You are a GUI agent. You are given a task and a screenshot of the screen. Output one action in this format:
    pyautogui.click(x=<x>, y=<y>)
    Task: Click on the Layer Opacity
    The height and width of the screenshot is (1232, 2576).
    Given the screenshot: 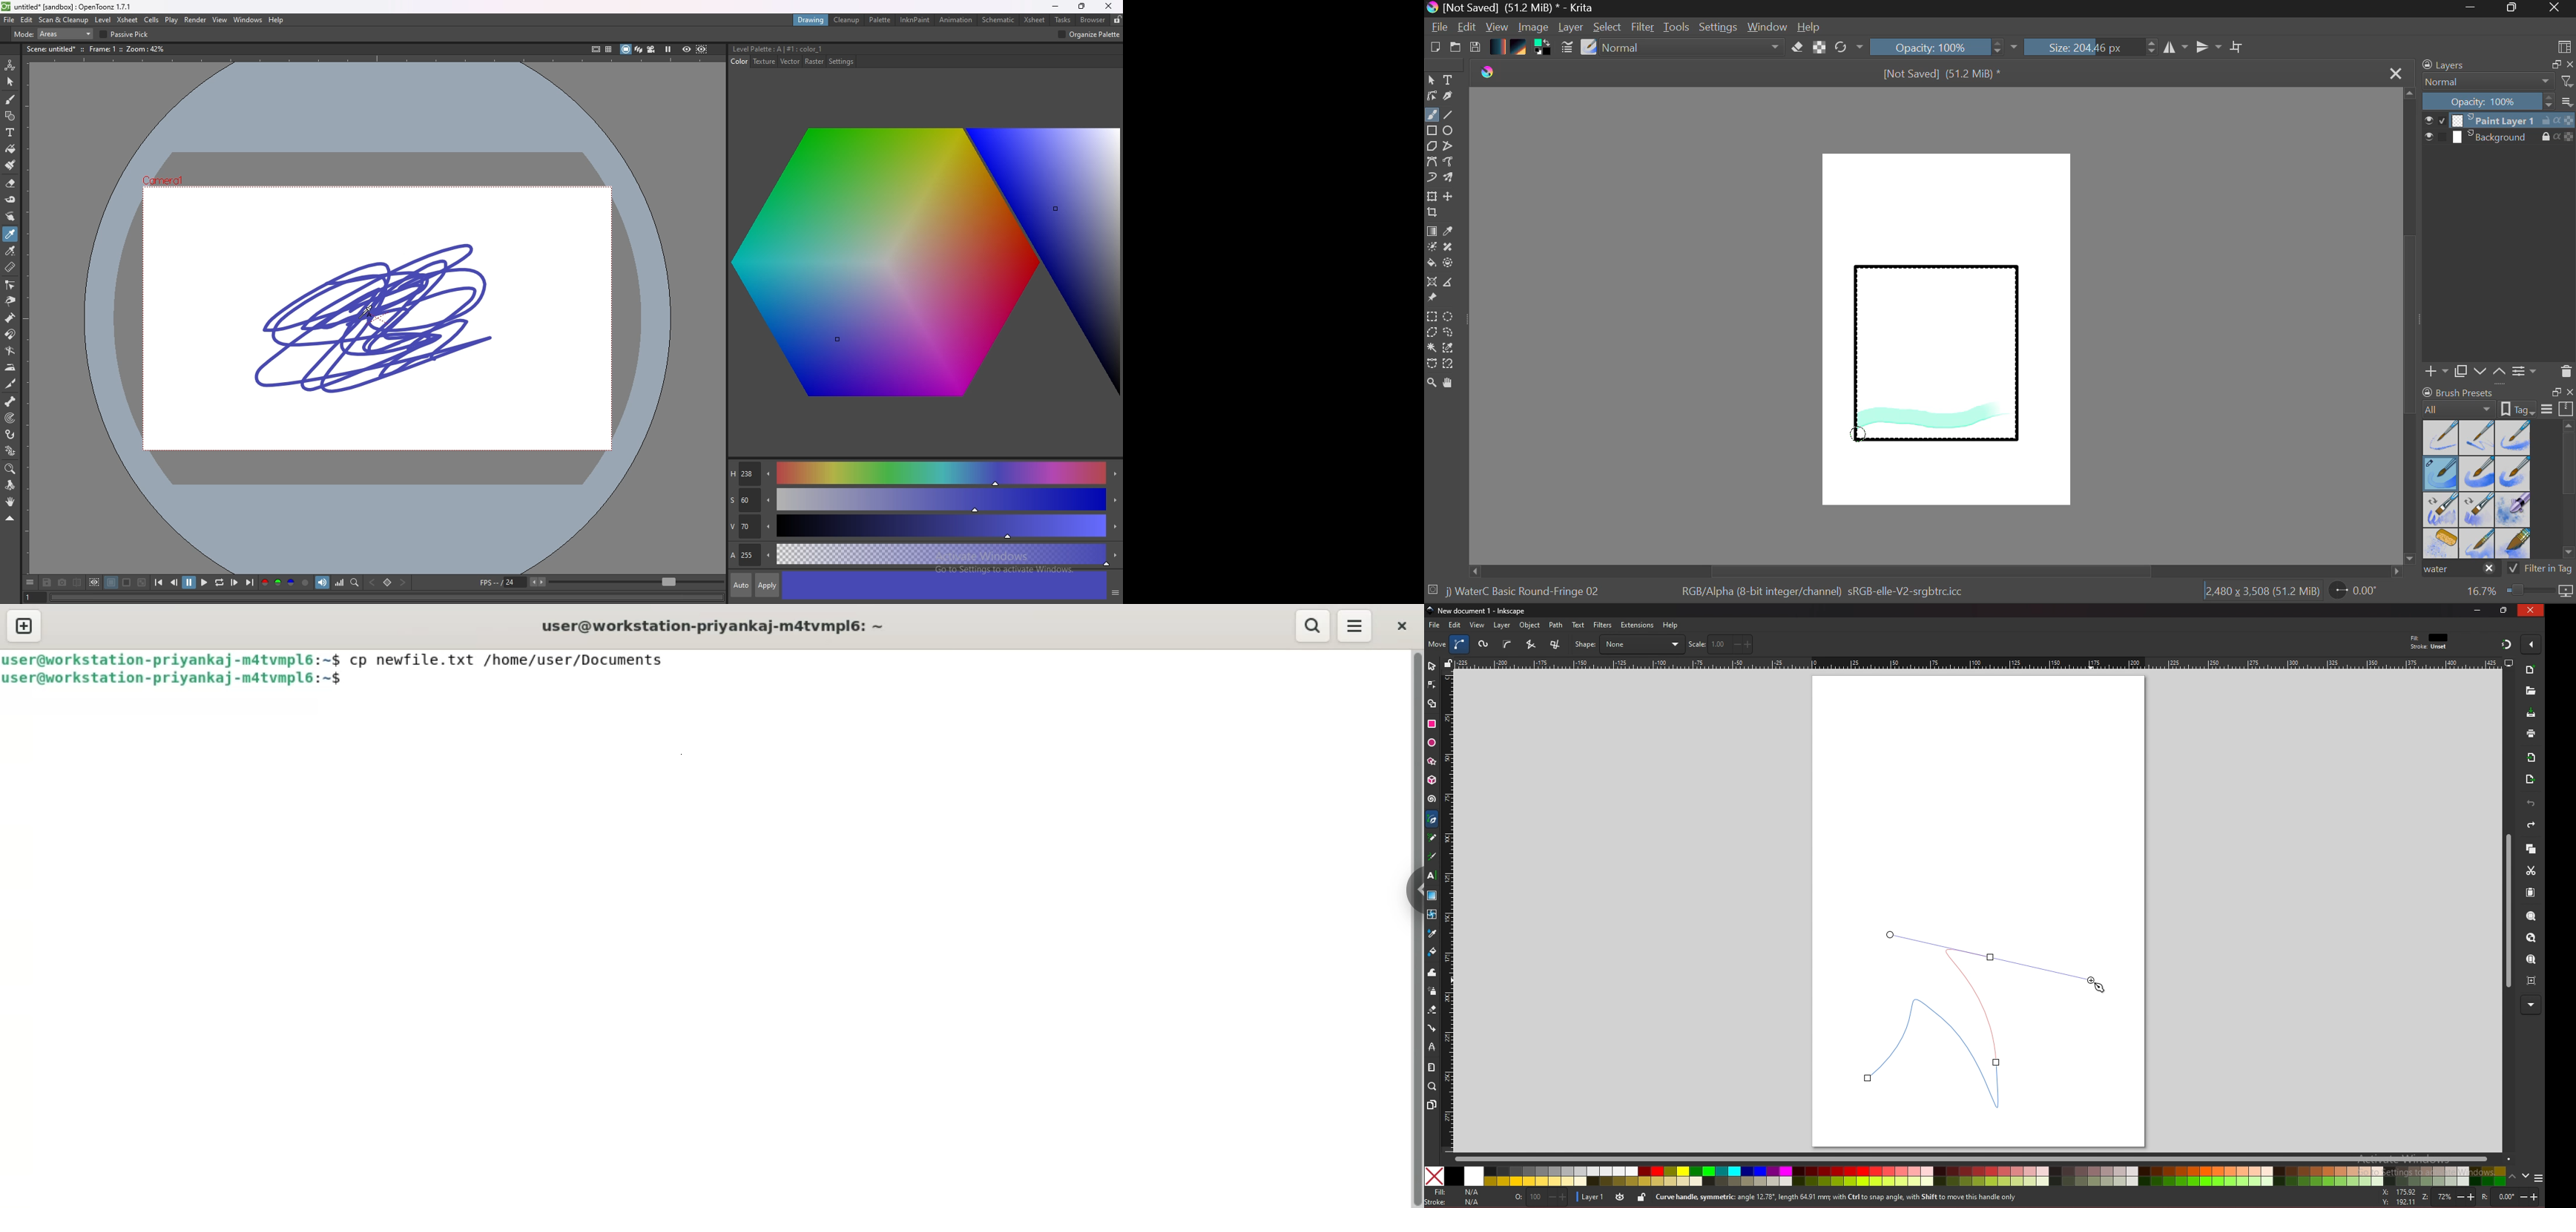 What is the action you would take?
    pyautogui.click(x=2500, y=102)
    